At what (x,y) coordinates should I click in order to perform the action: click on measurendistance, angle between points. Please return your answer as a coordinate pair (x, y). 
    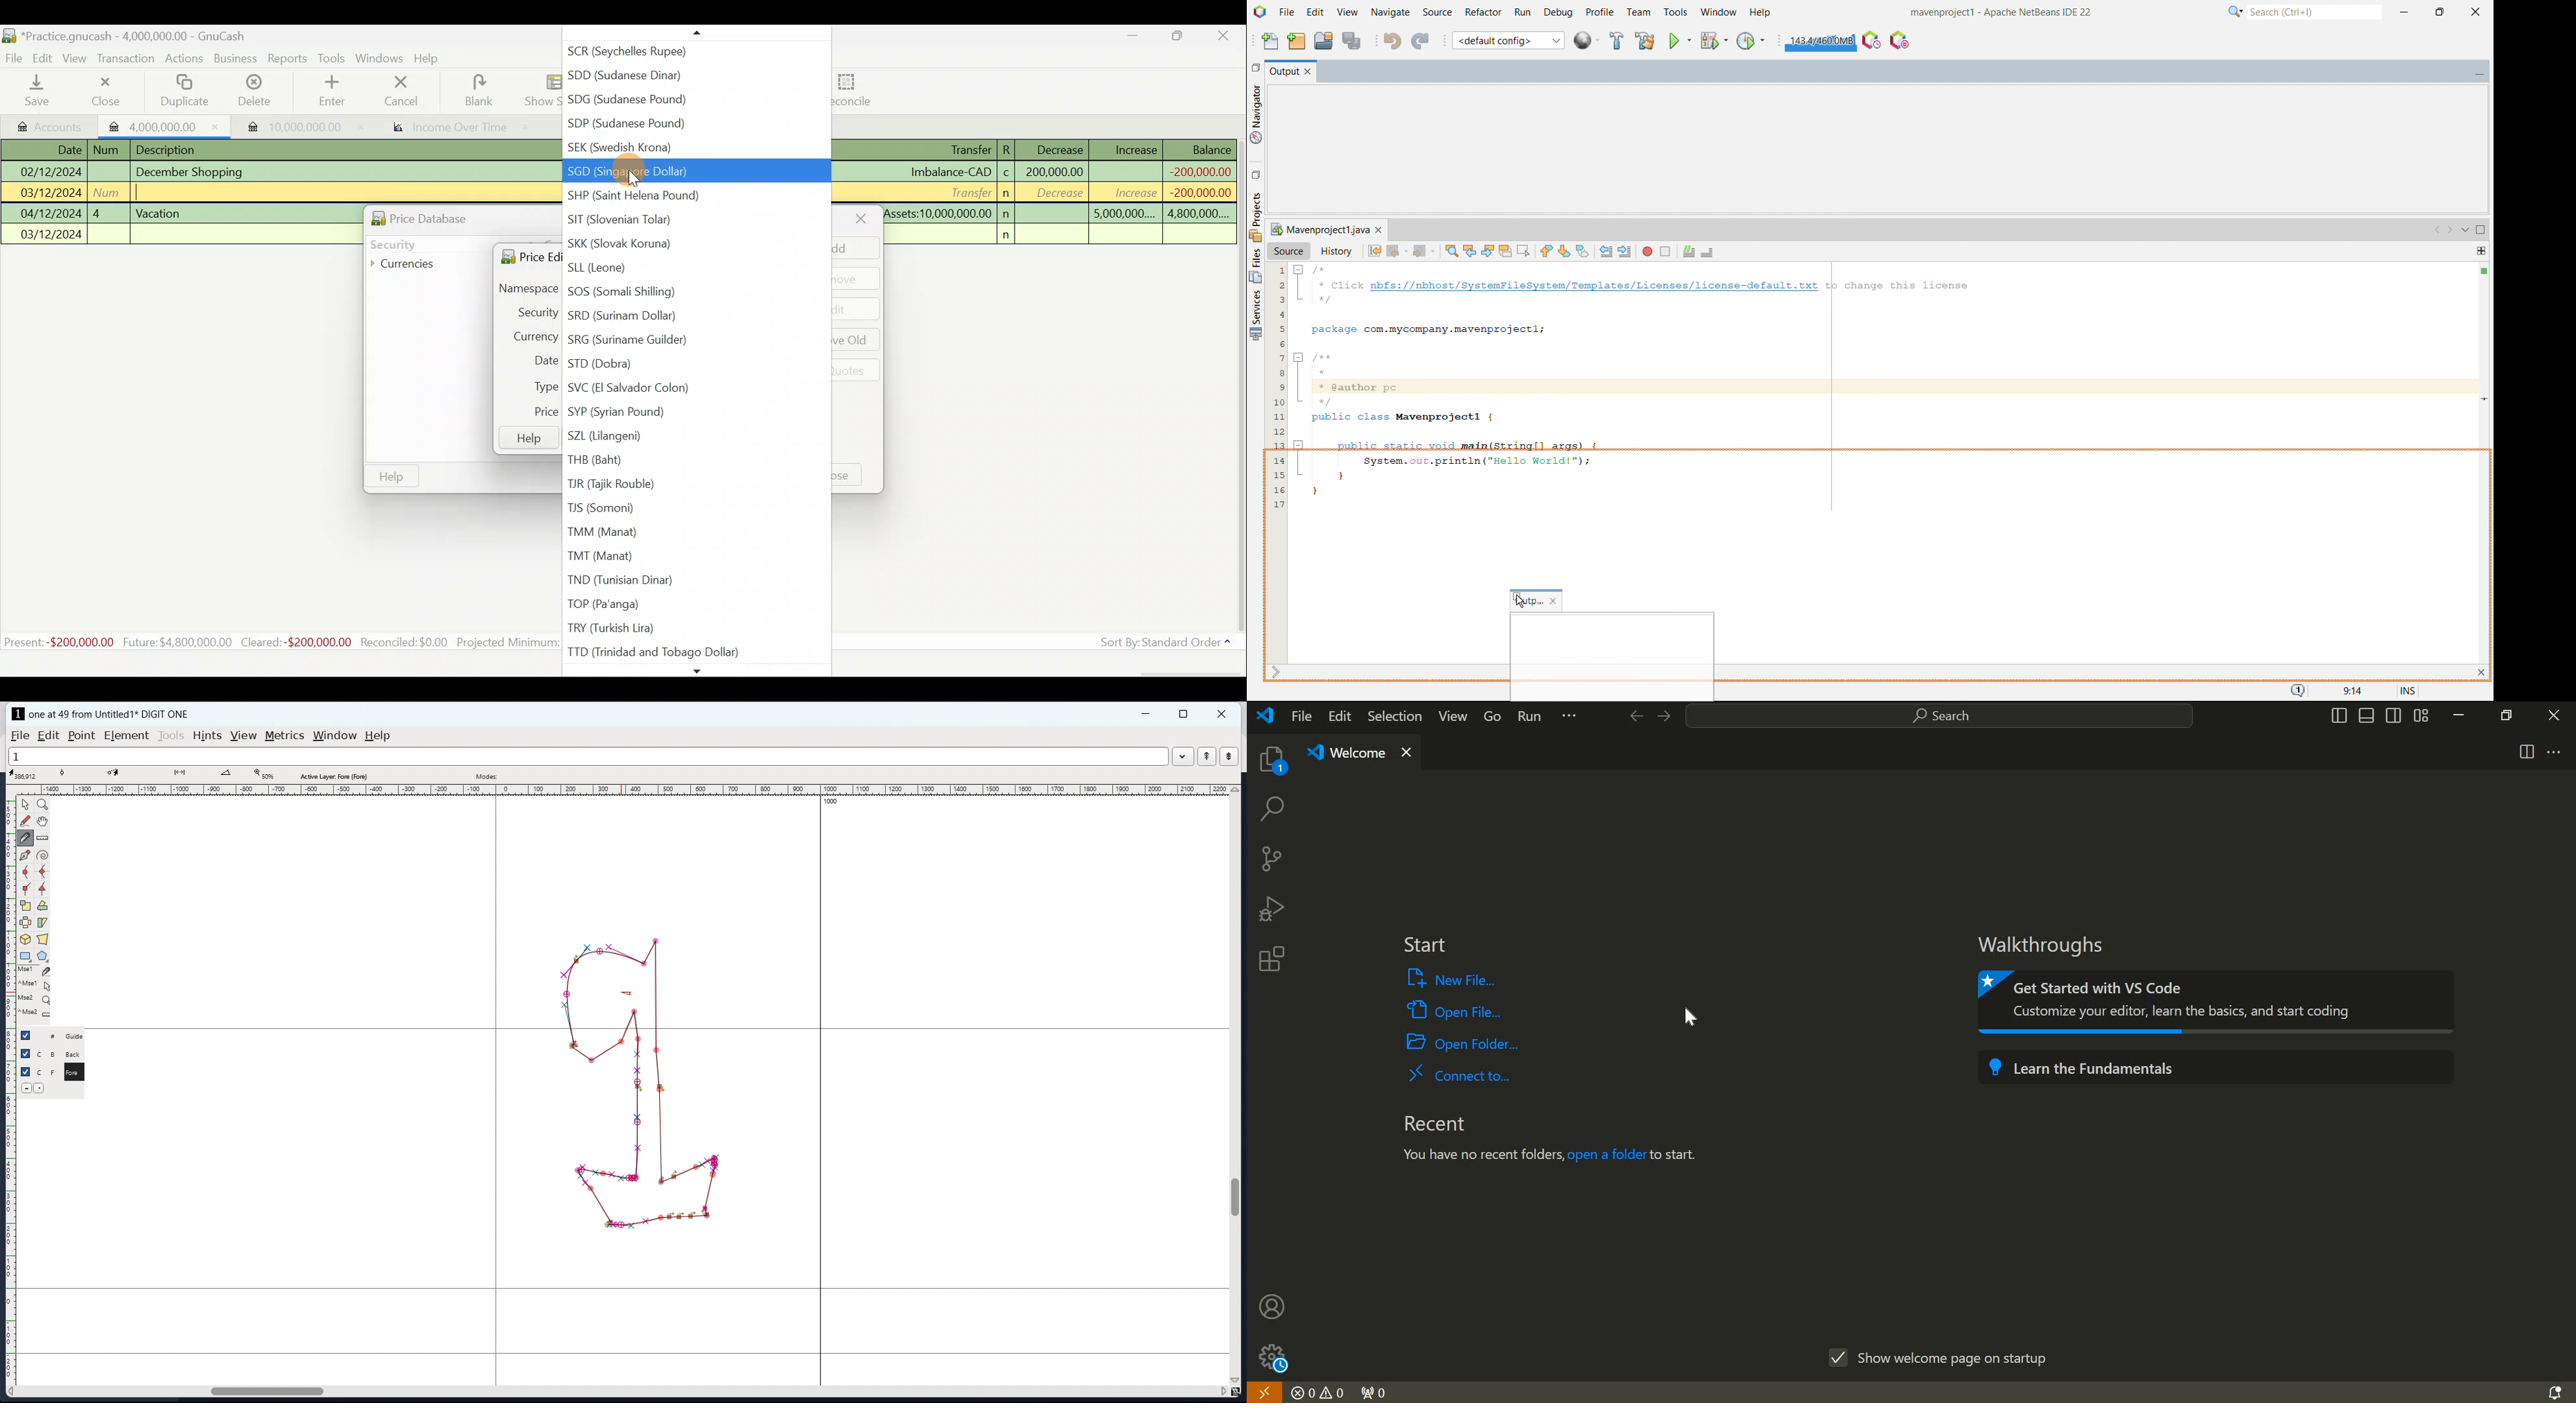
    Looking at the image, I should click on (45, 837).